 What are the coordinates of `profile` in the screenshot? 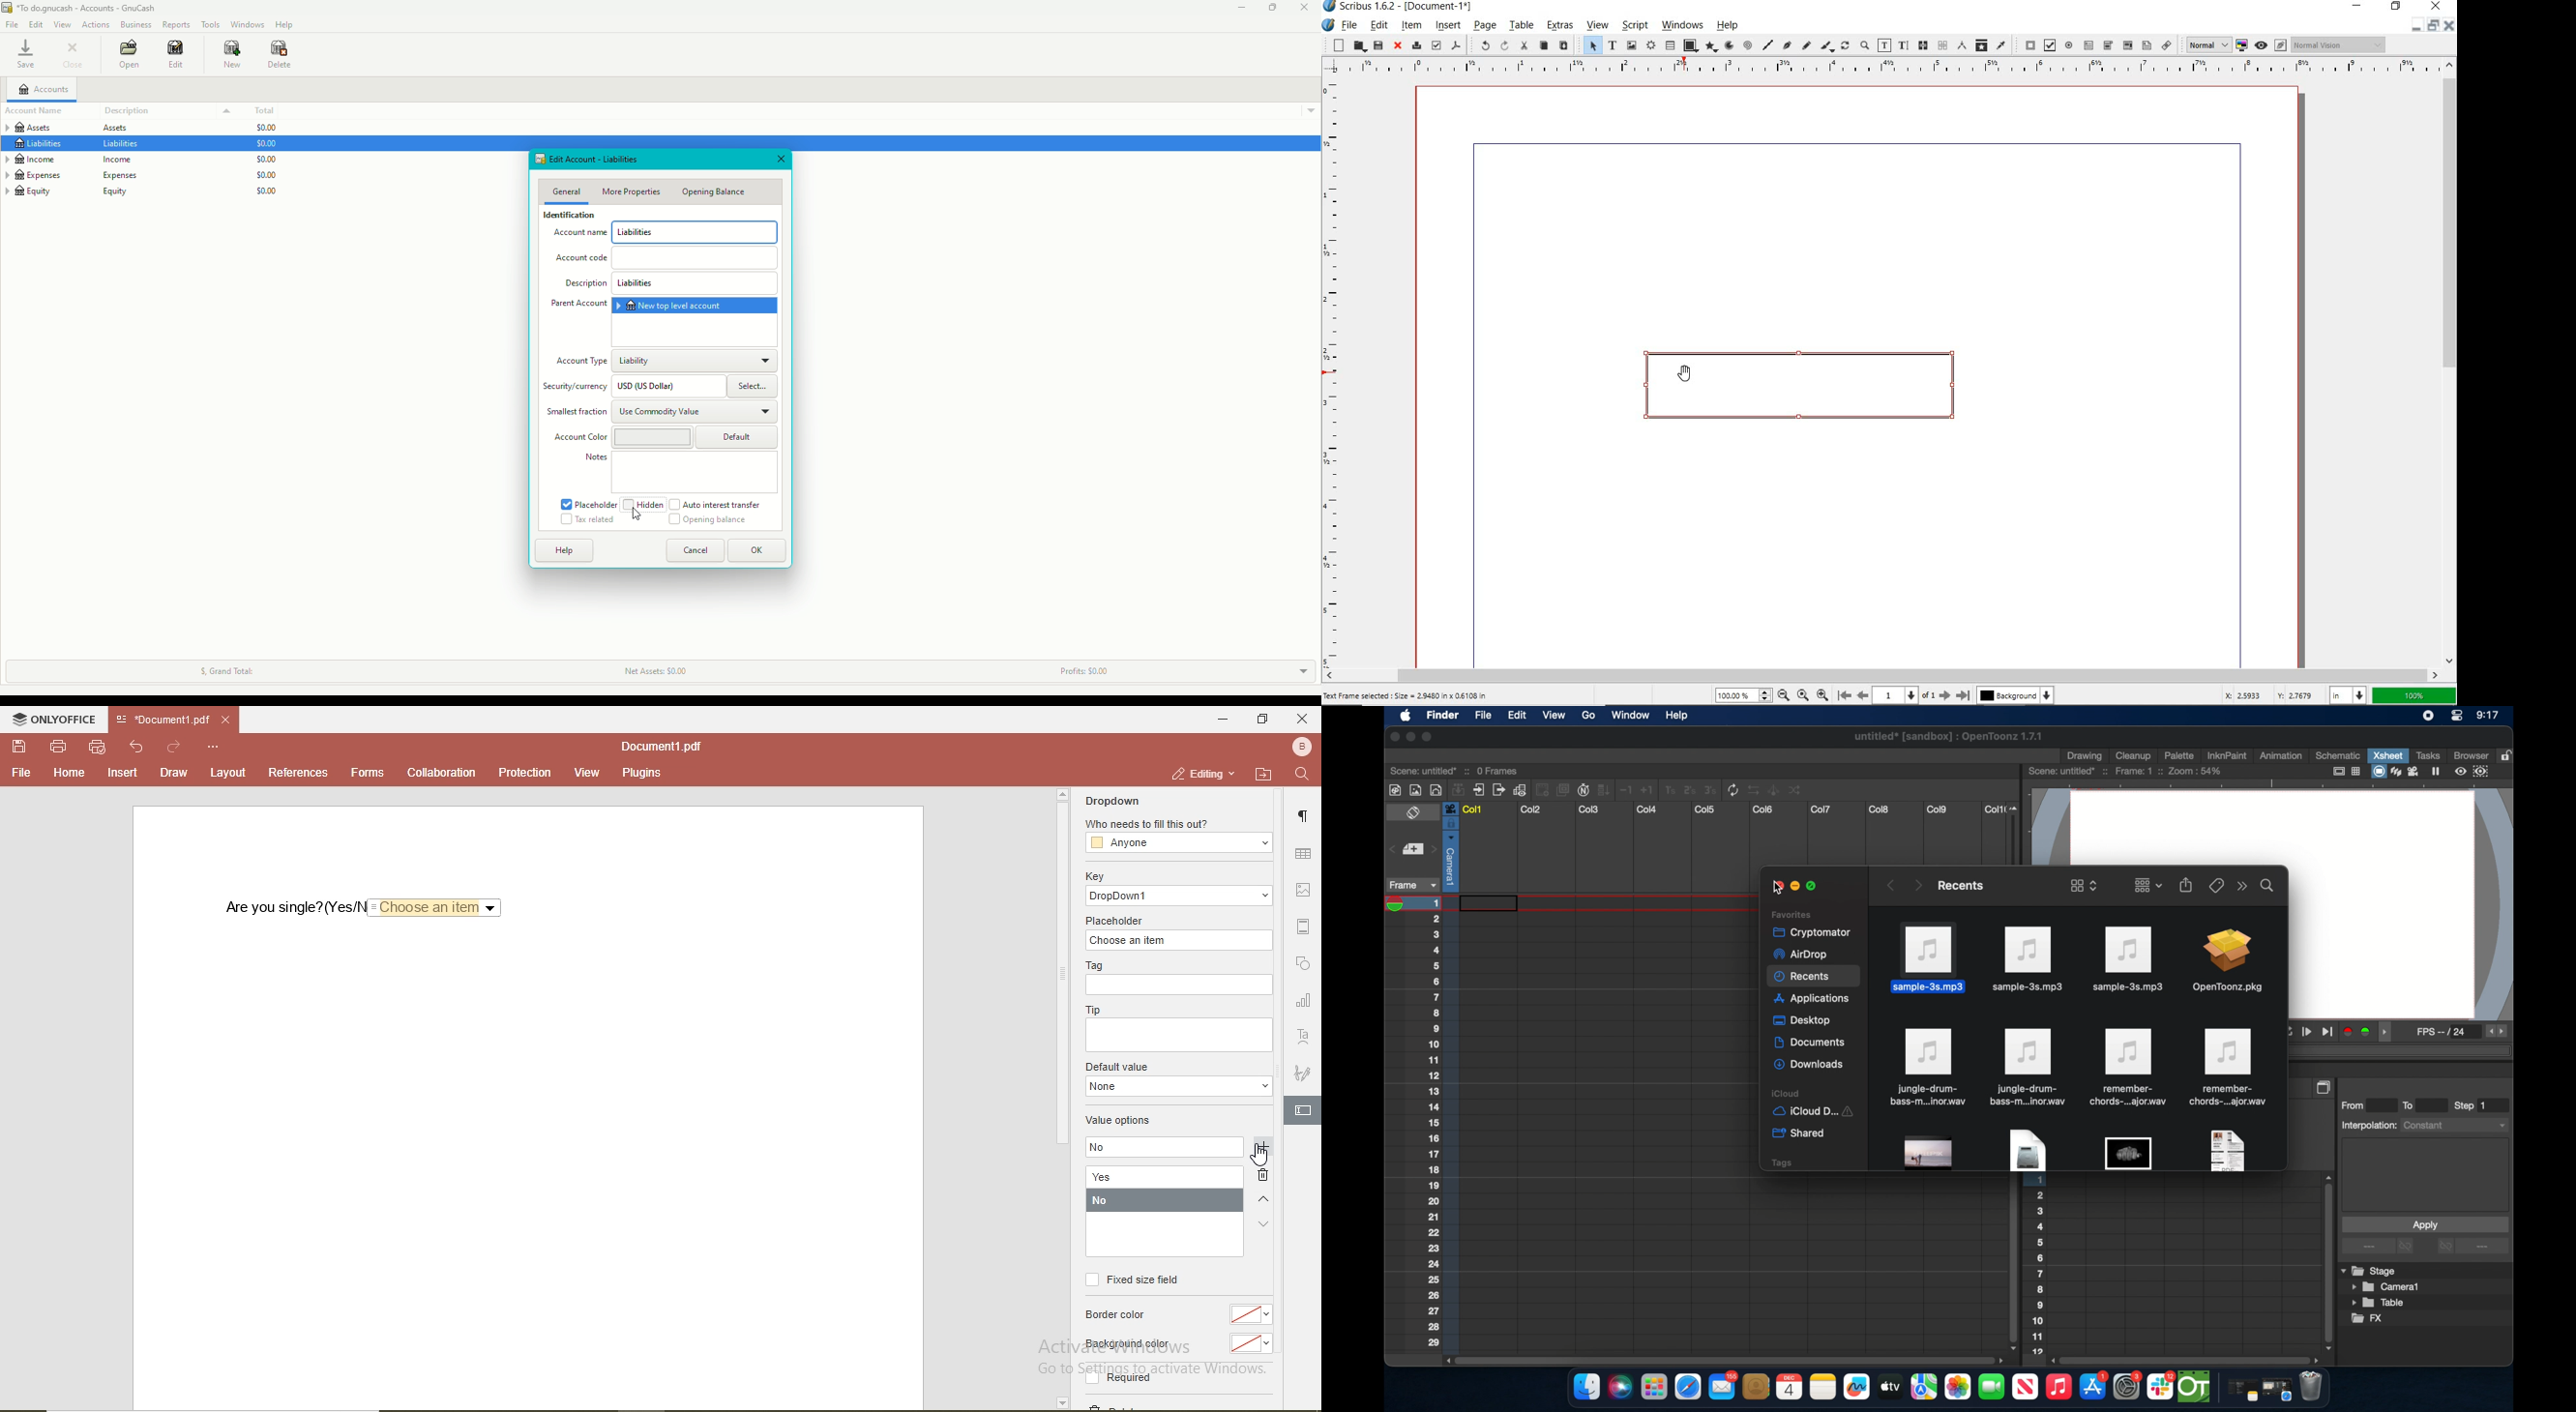 It's located at (1303, 748).